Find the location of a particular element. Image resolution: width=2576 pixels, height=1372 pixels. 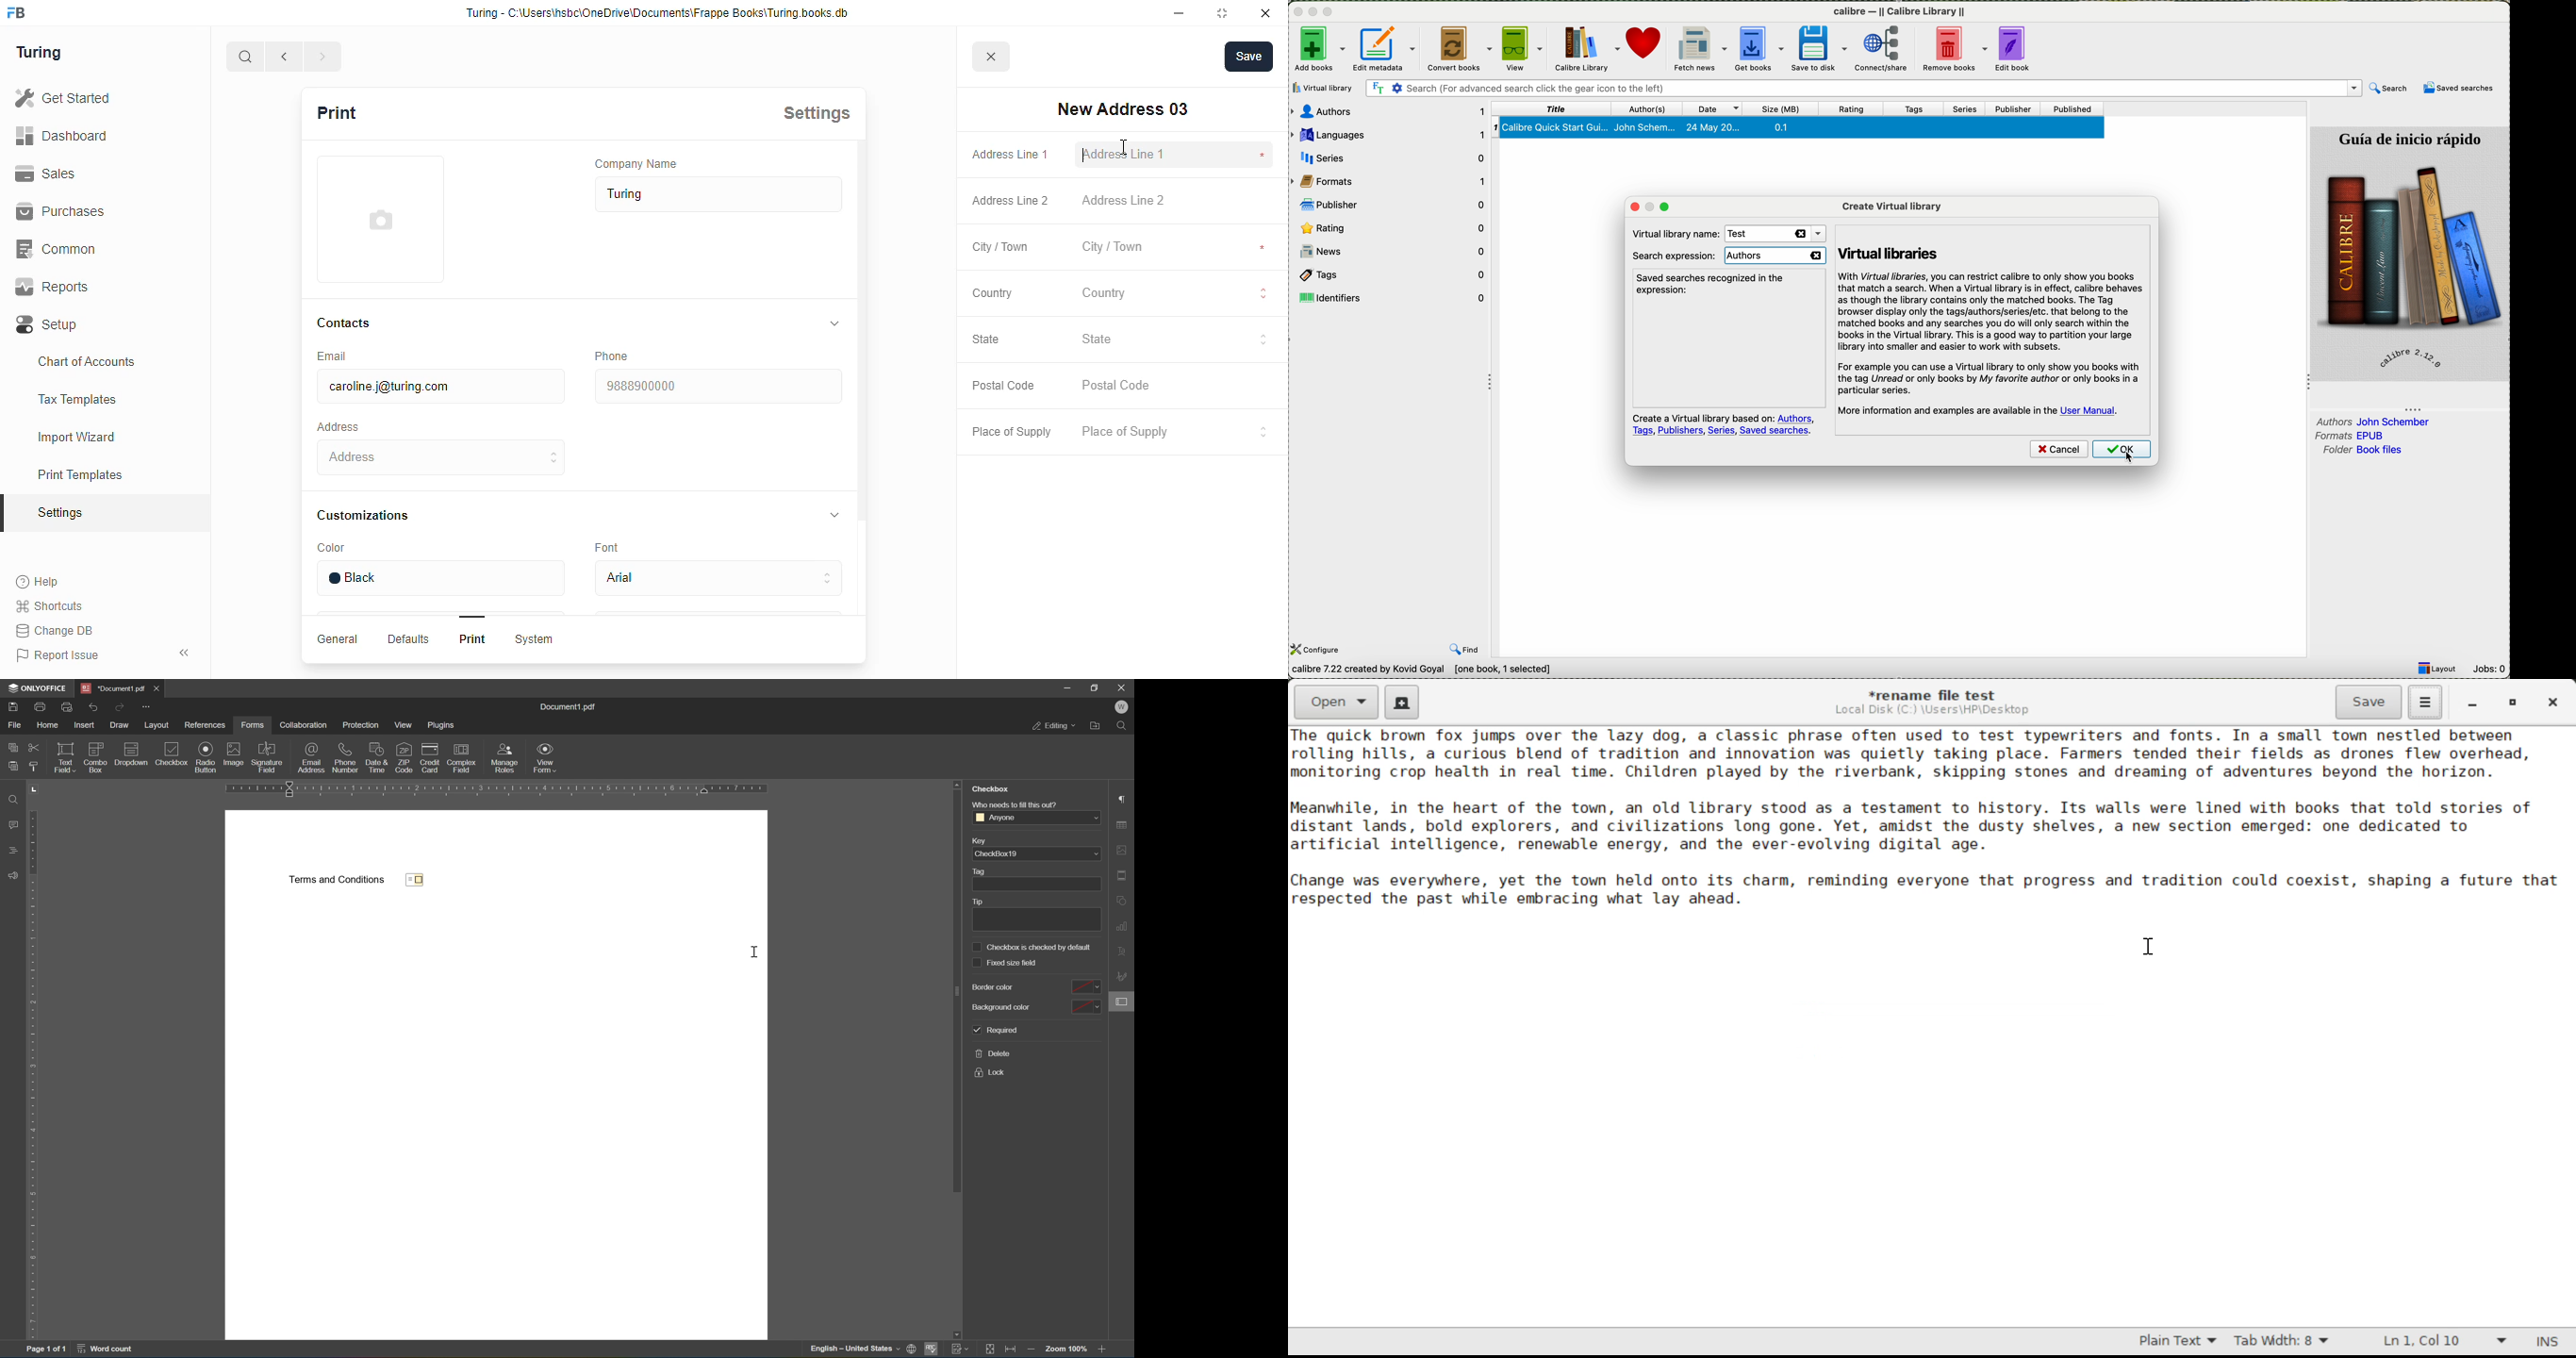

caroline.j@turing.com is located at coordinates (439, 387).